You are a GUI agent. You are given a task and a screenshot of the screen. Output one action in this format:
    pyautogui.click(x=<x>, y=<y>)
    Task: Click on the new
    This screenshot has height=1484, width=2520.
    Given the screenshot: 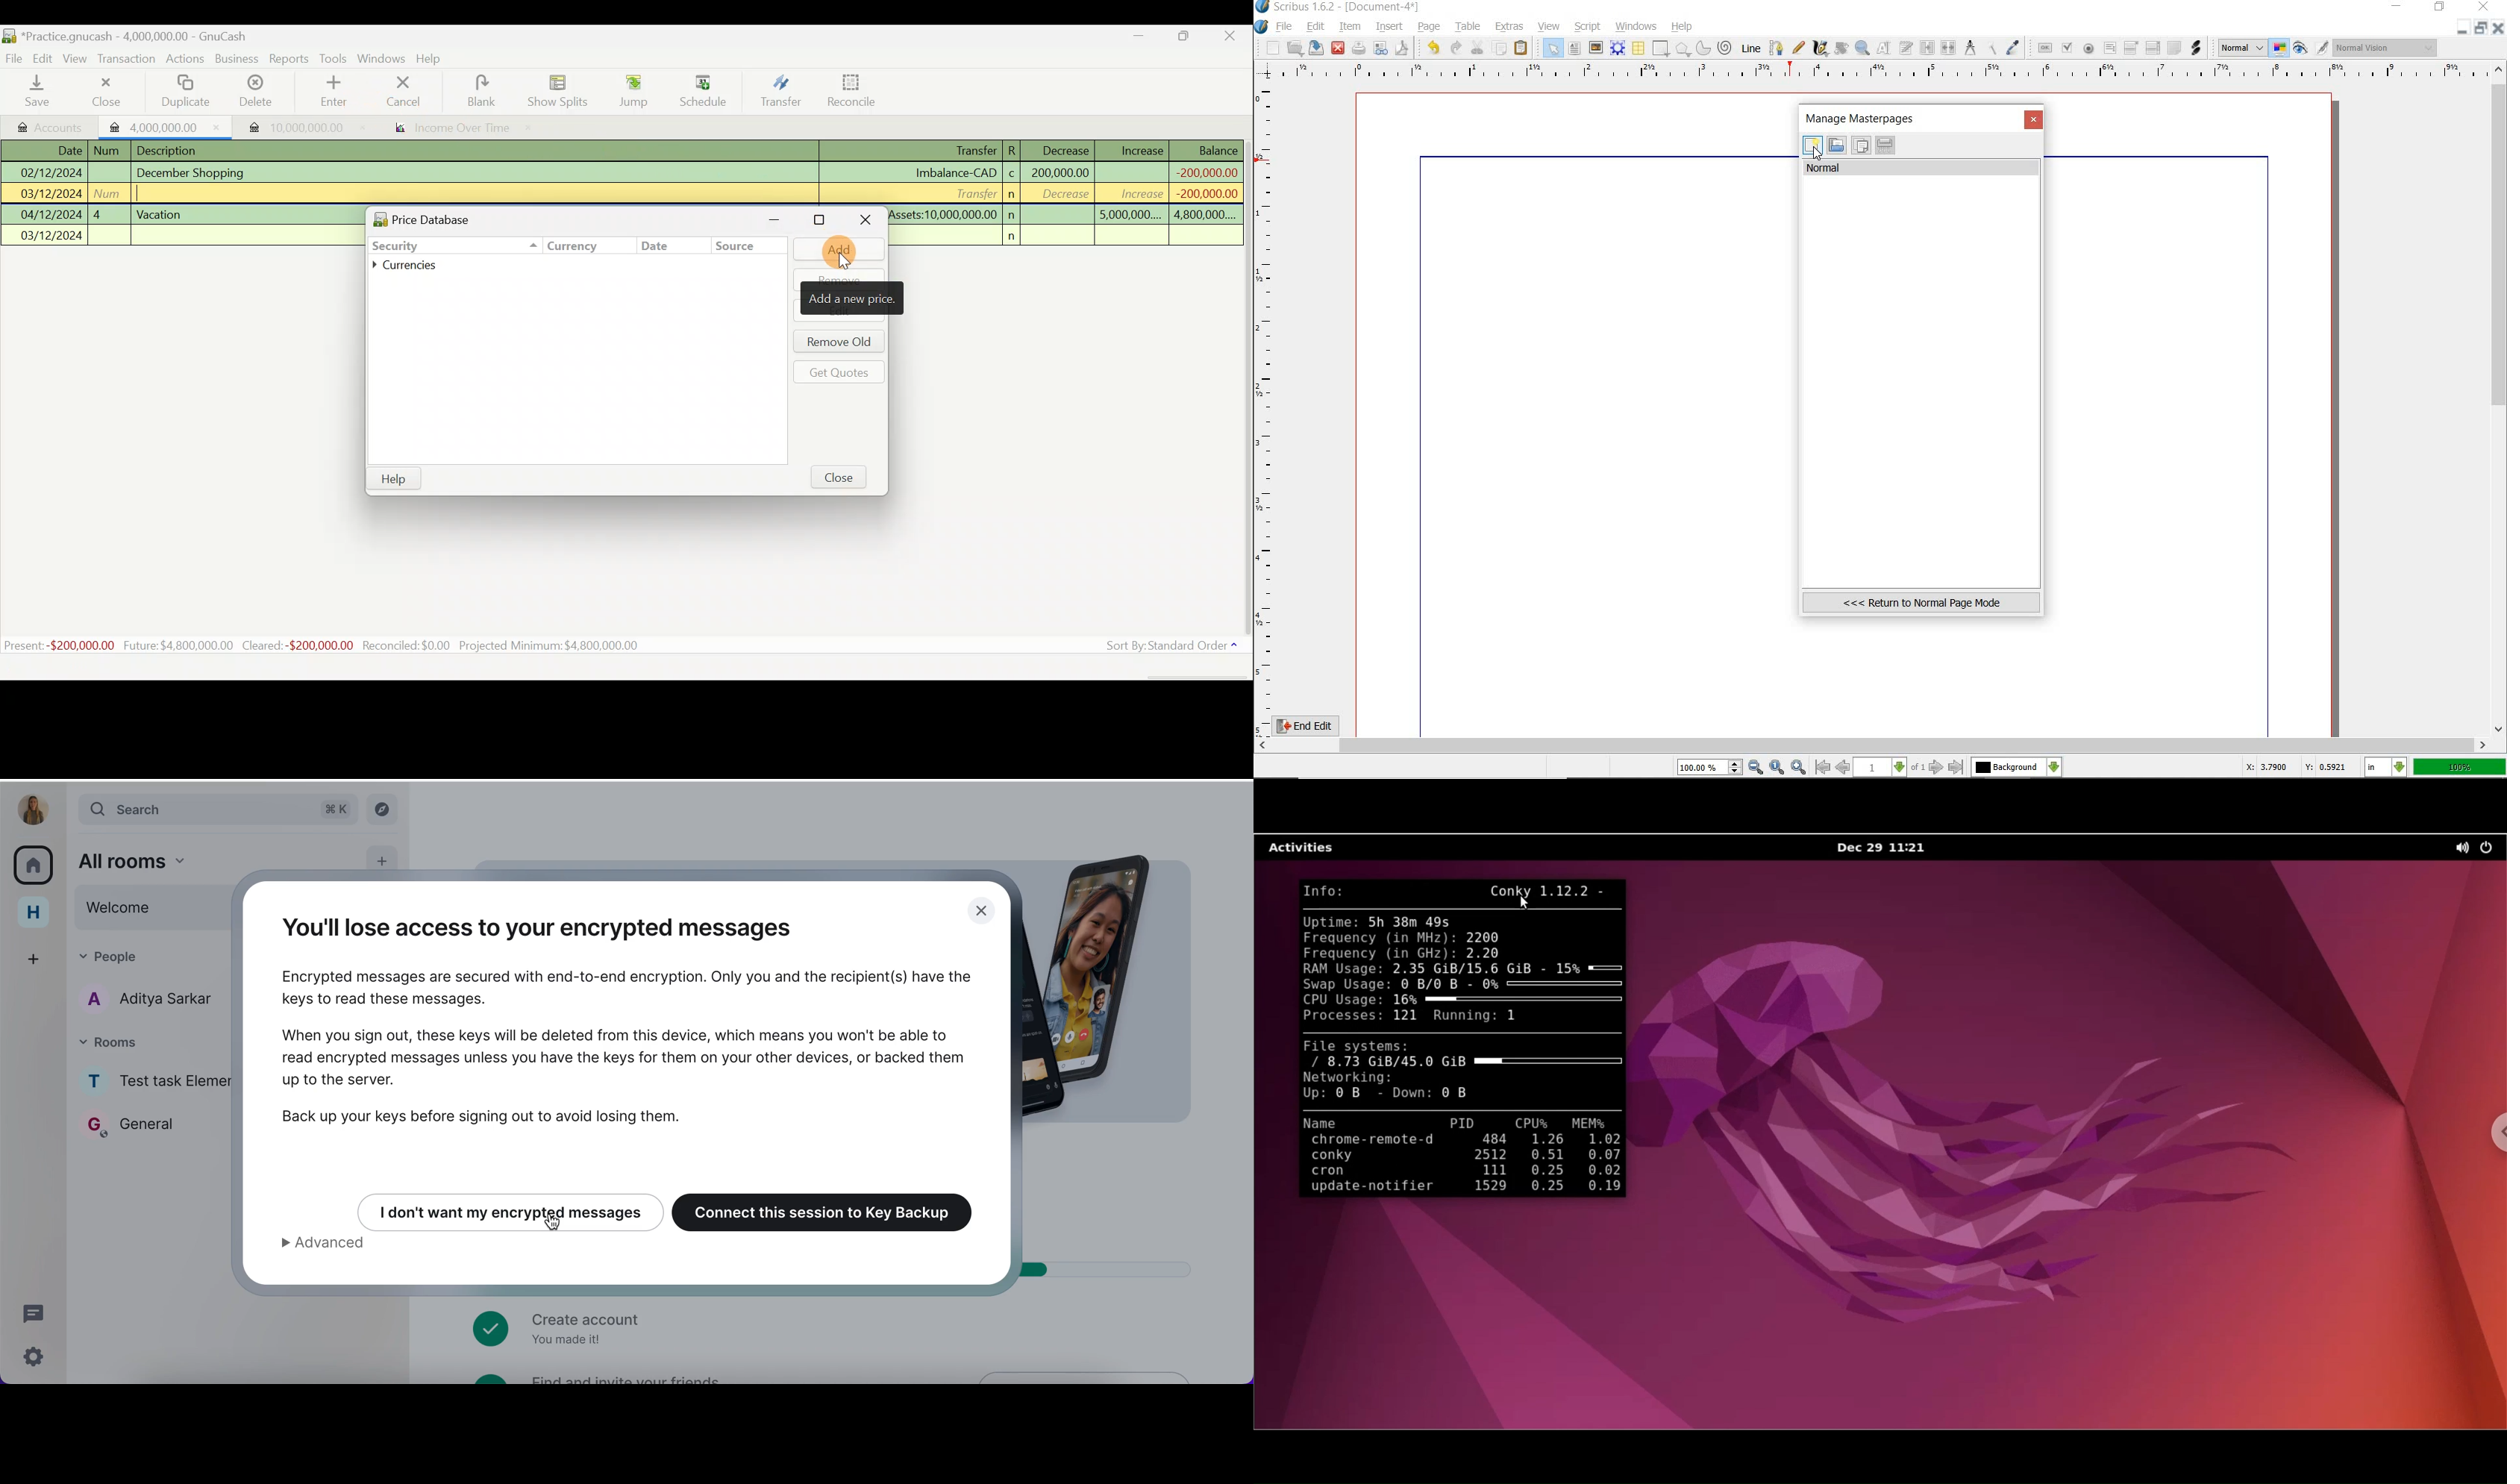 What is the action you would take?
    pyautogui.click(x=1812, y=147)
    